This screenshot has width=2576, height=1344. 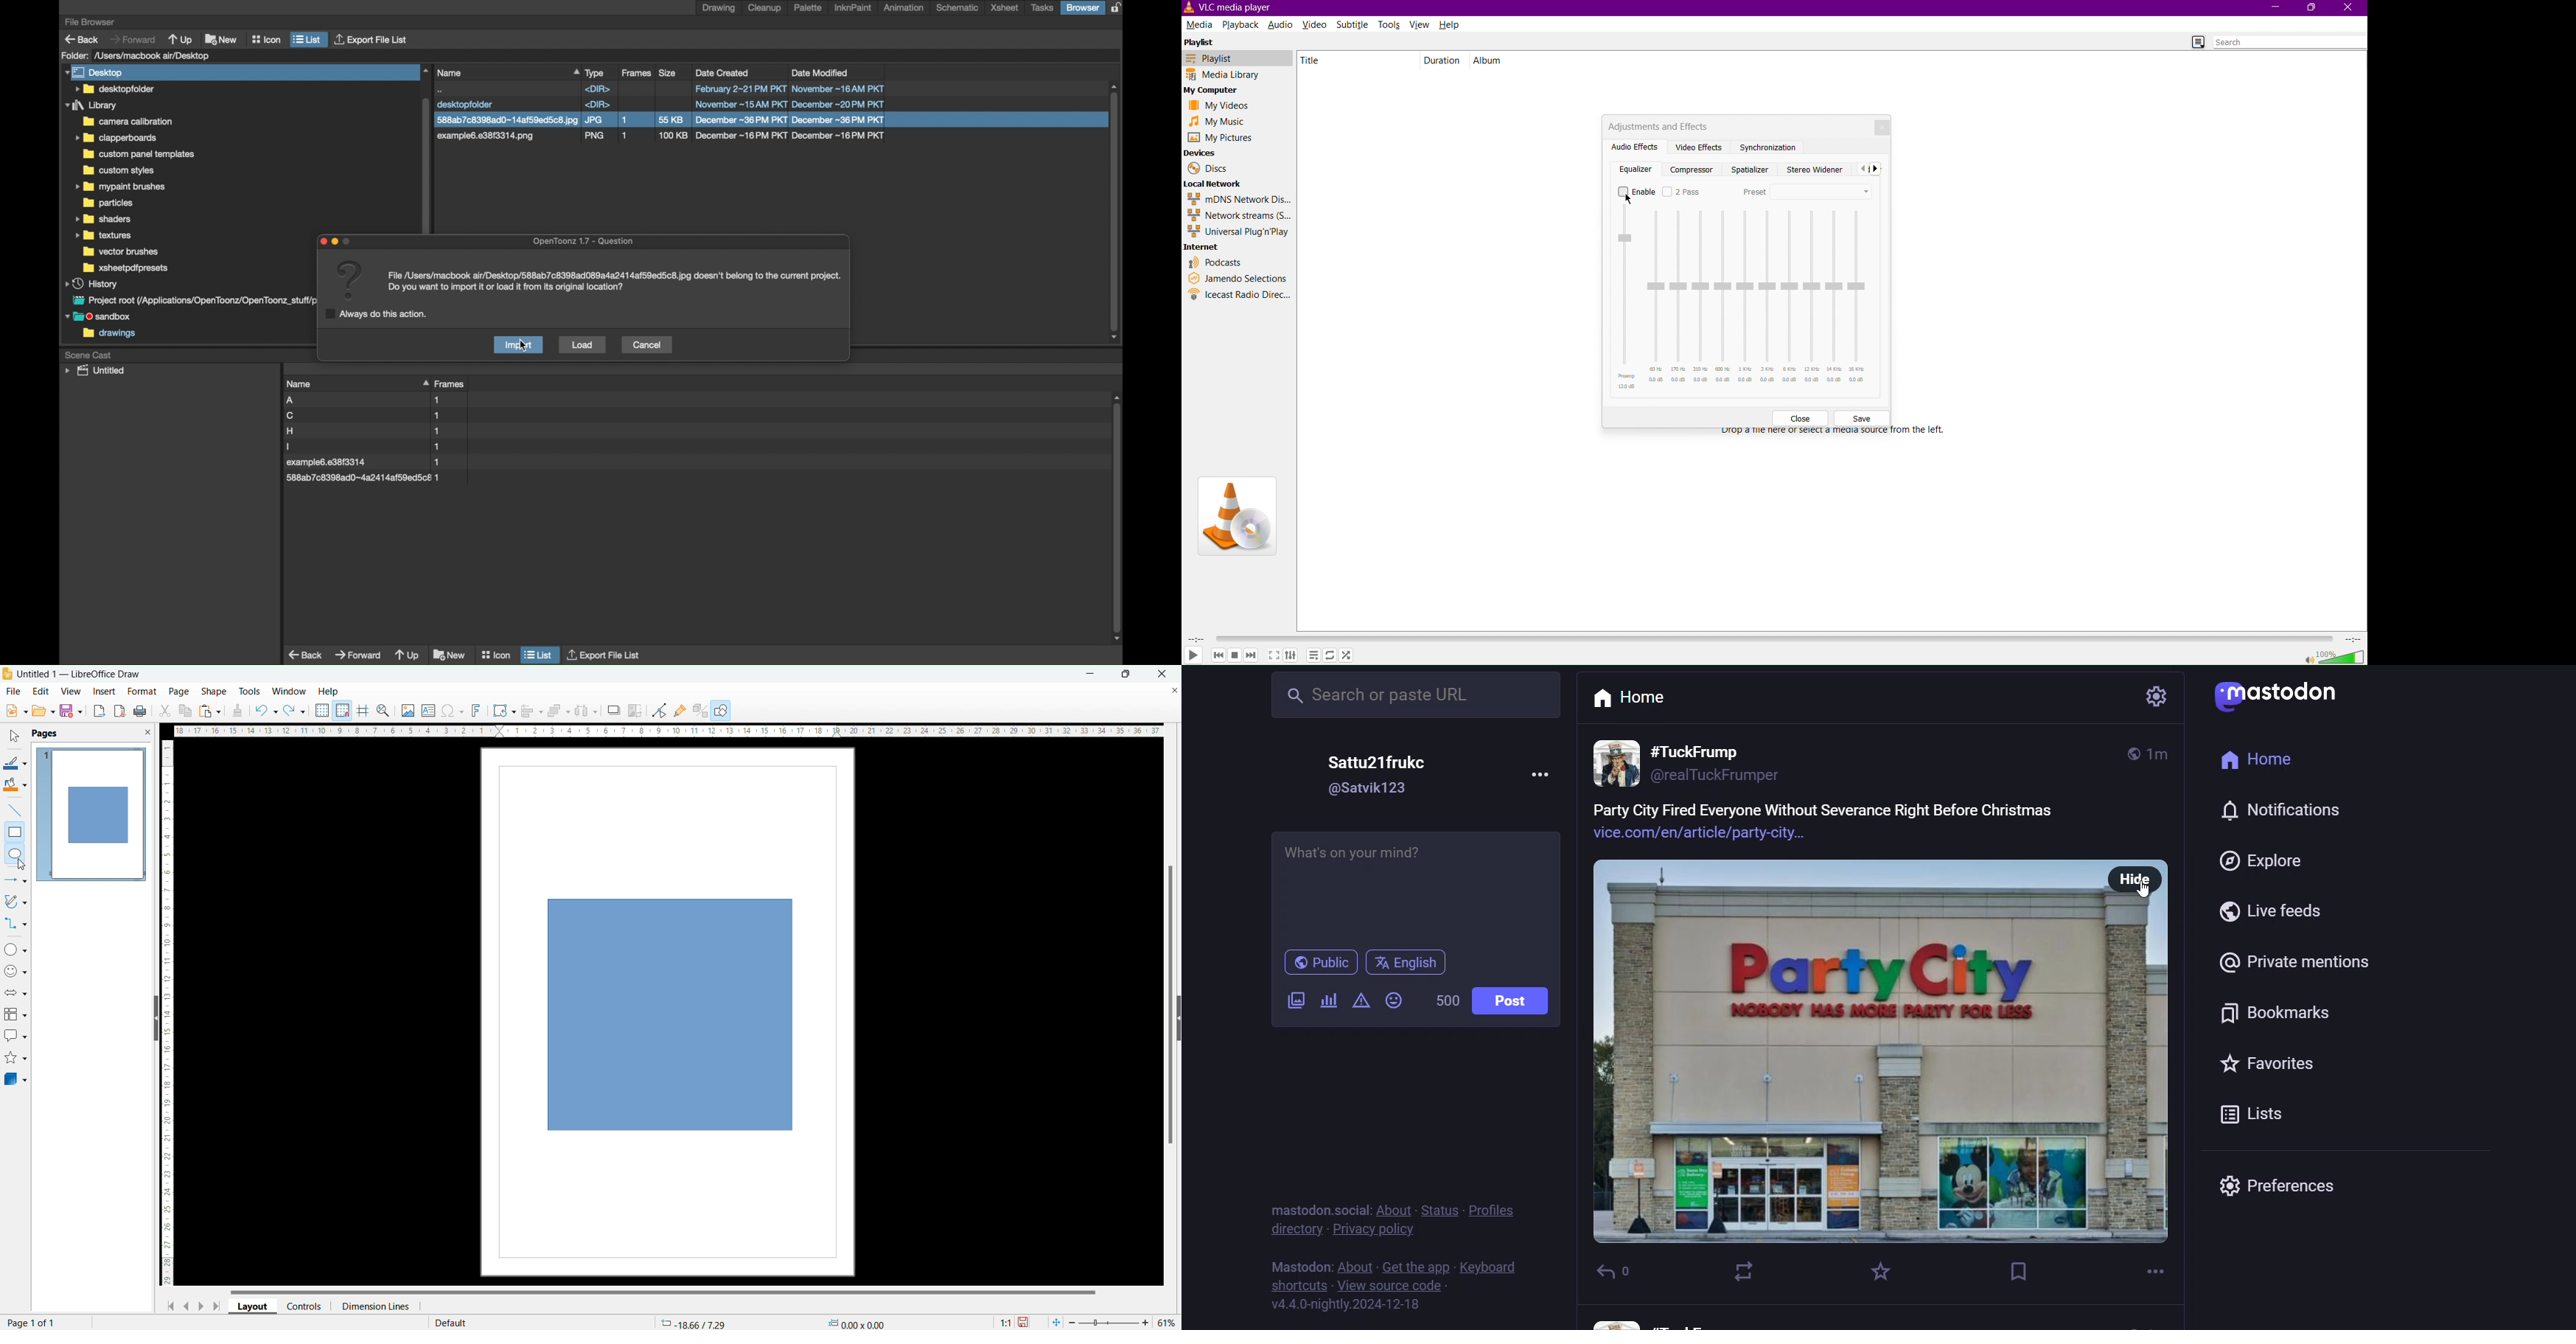 I want to click on 600 Hz, so click(x=1723, y=297).